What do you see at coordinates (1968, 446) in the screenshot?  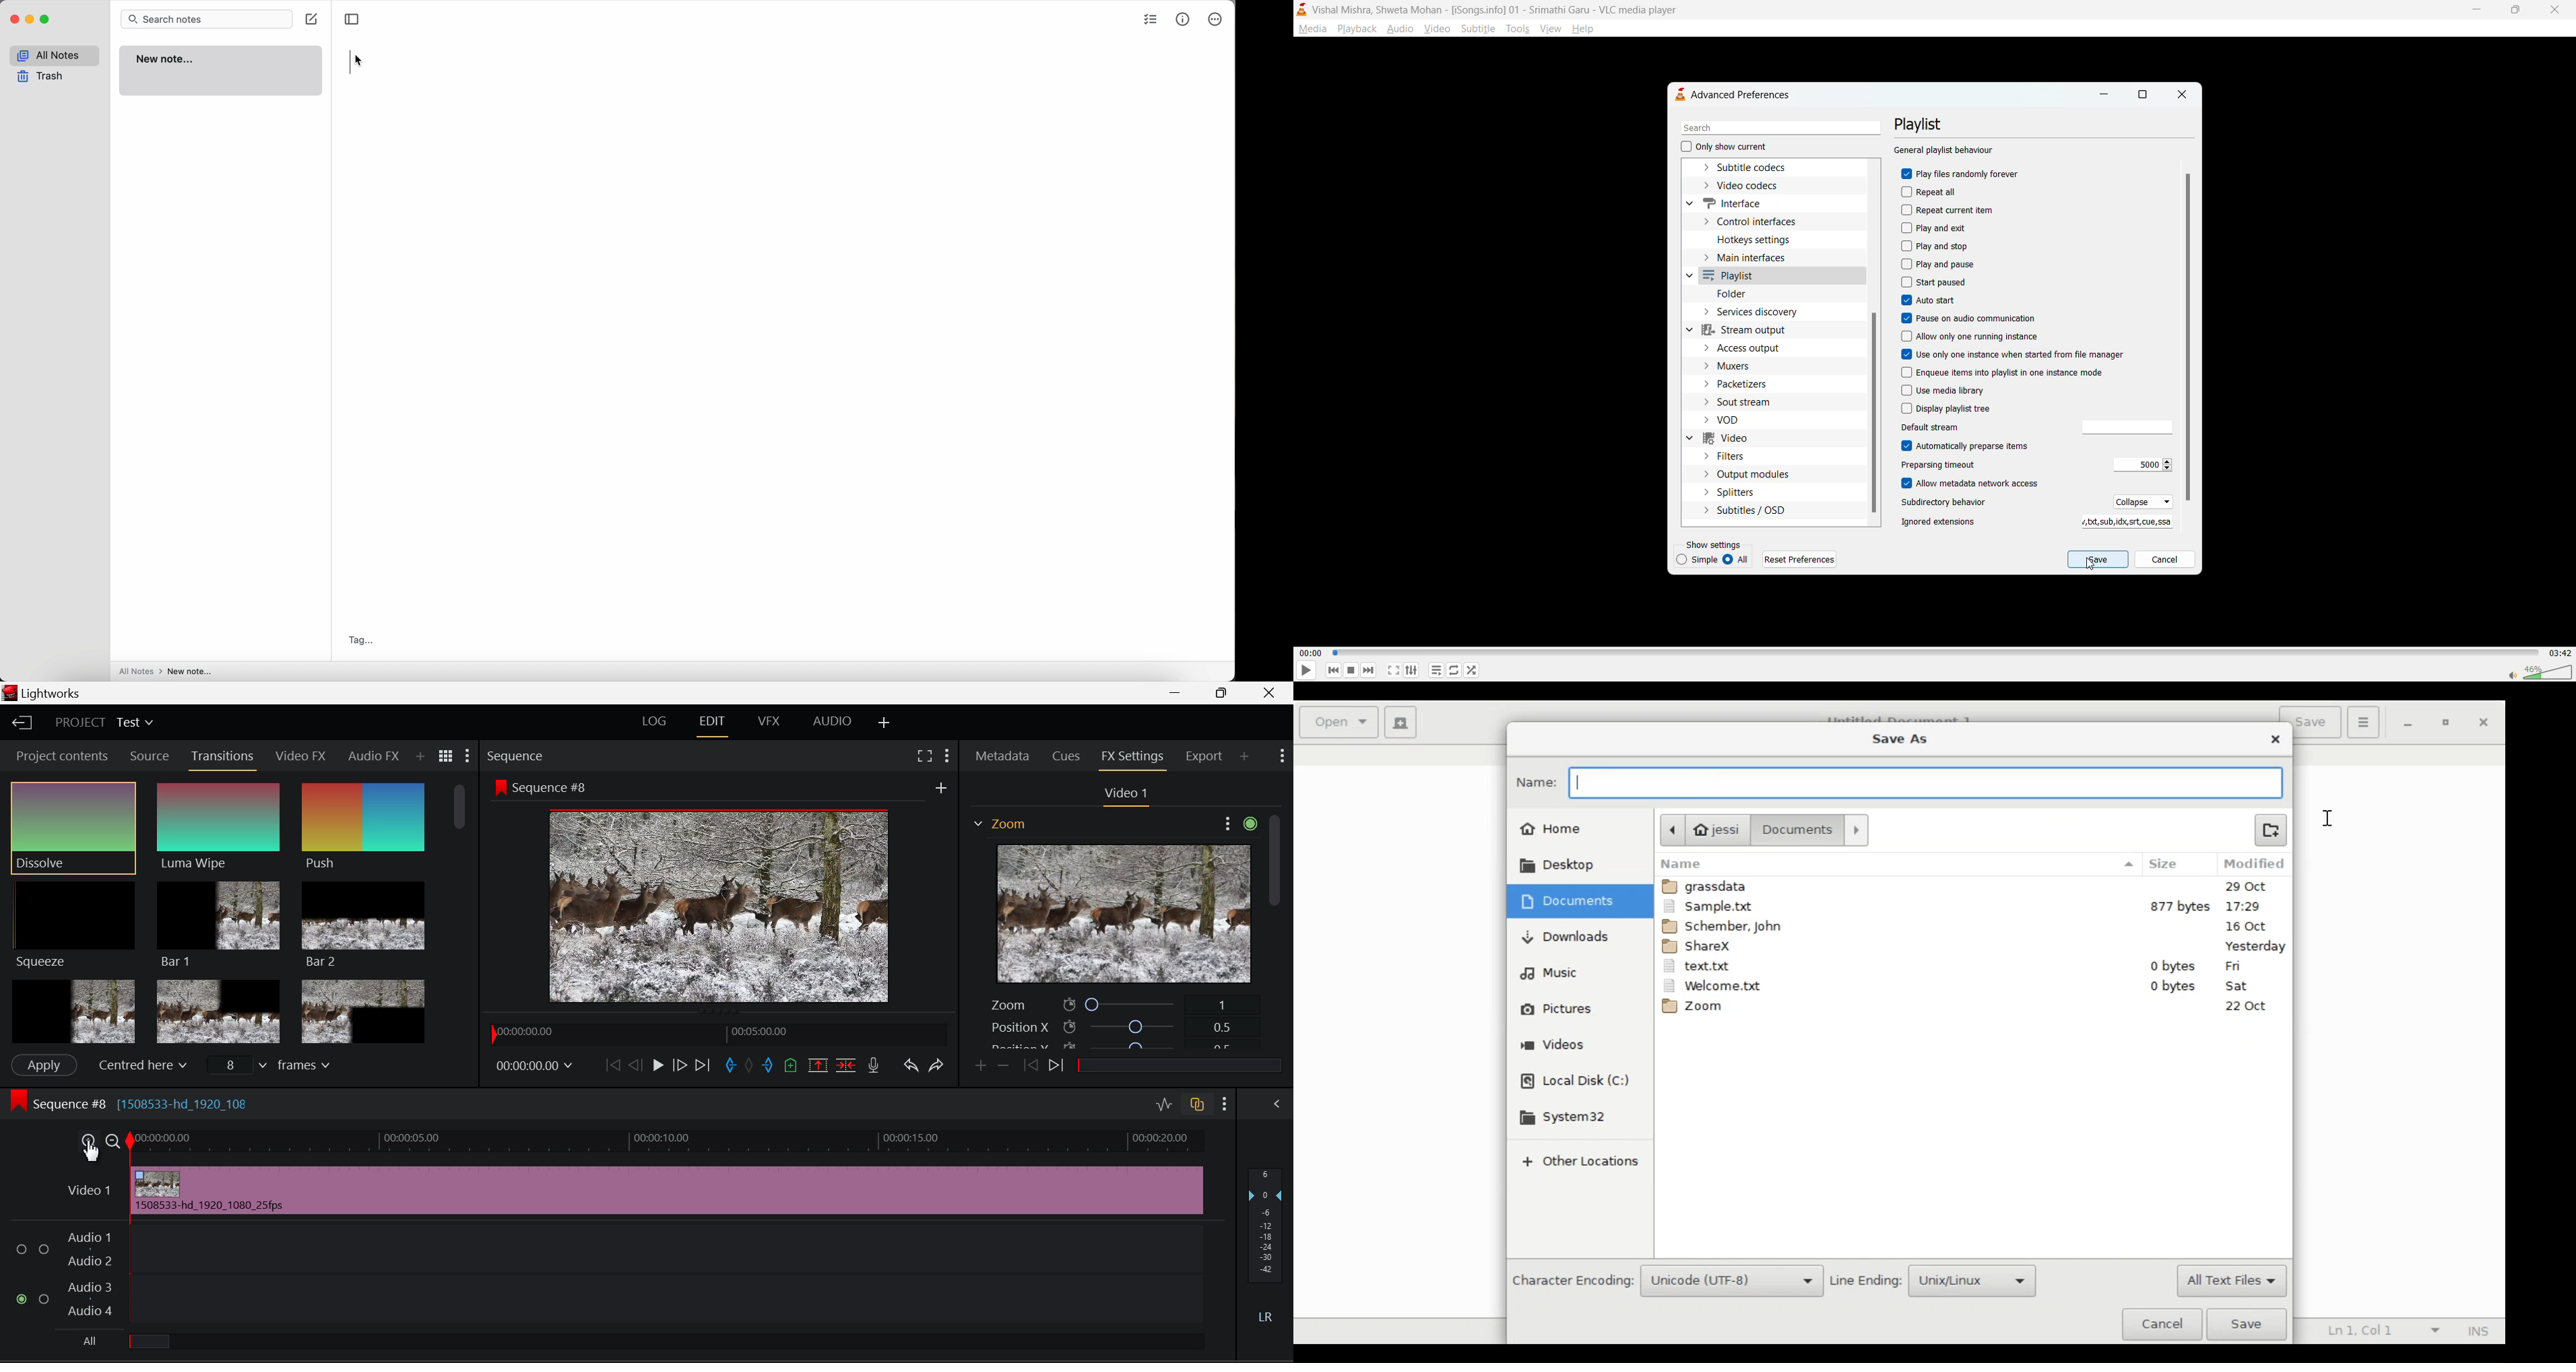 I see `automatically preparse items` at bounding box center [1968, 446].